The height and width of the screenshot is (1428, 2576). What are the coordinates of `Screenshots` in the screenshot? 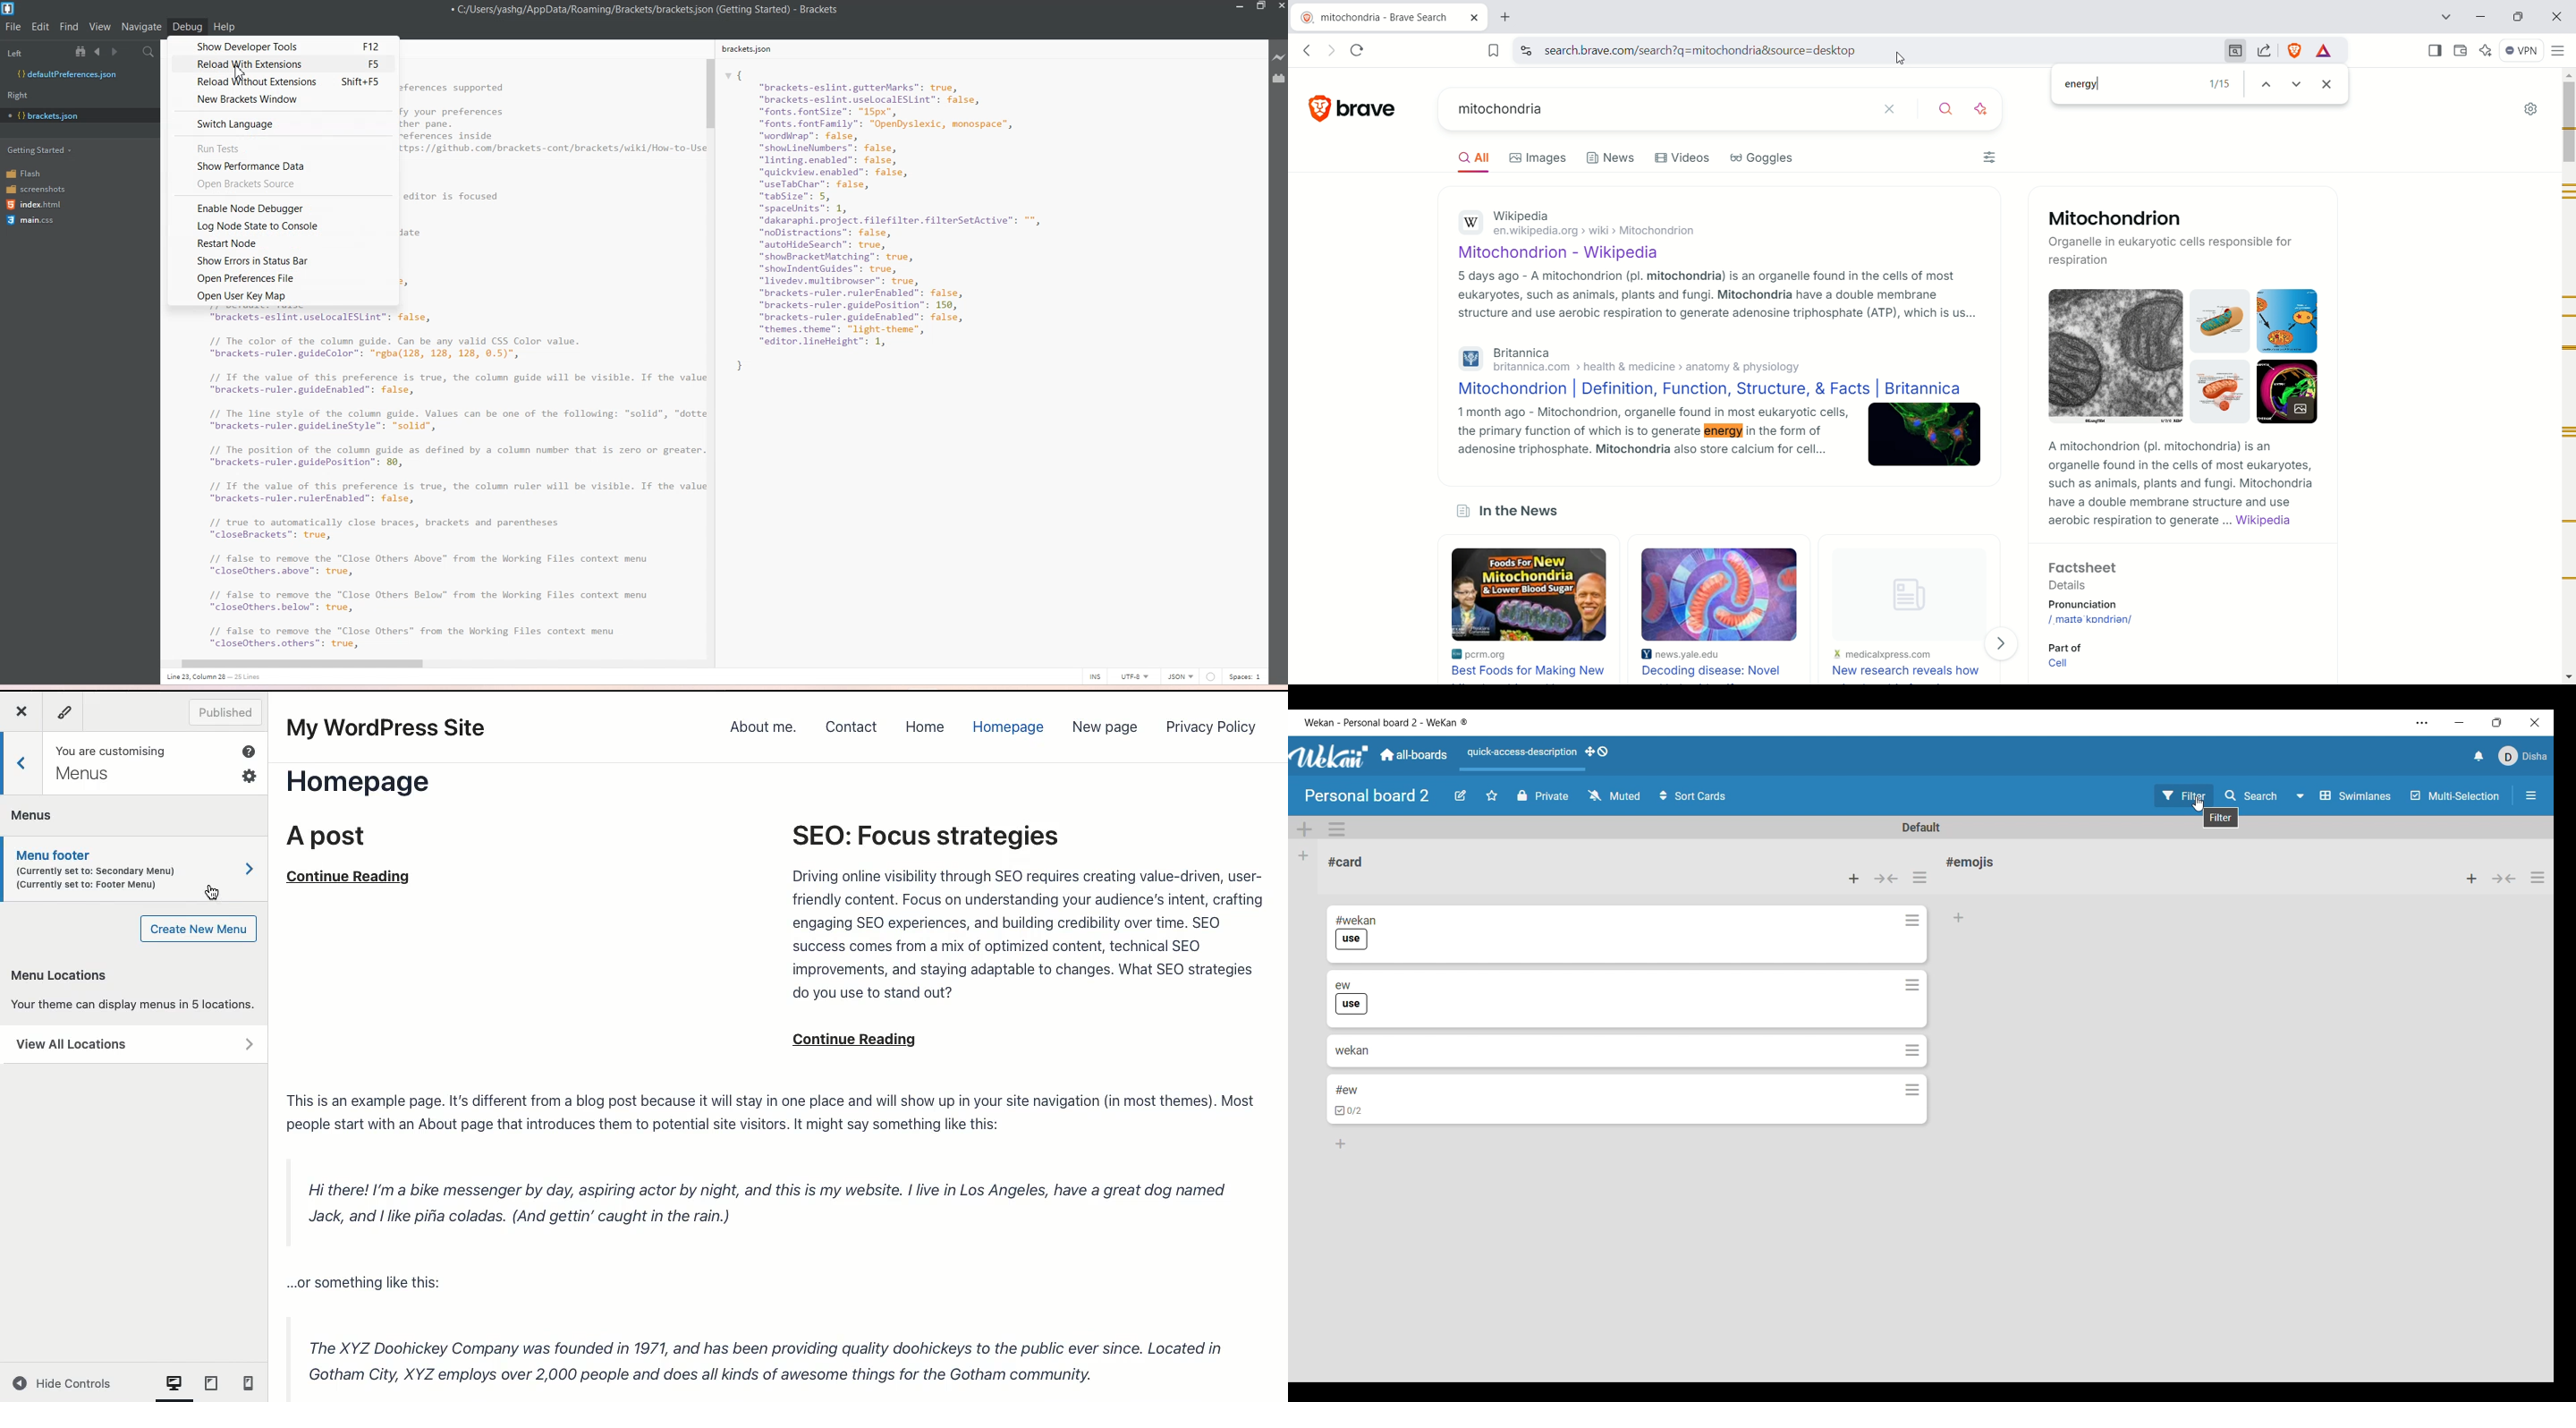 It's located at (36, 188).